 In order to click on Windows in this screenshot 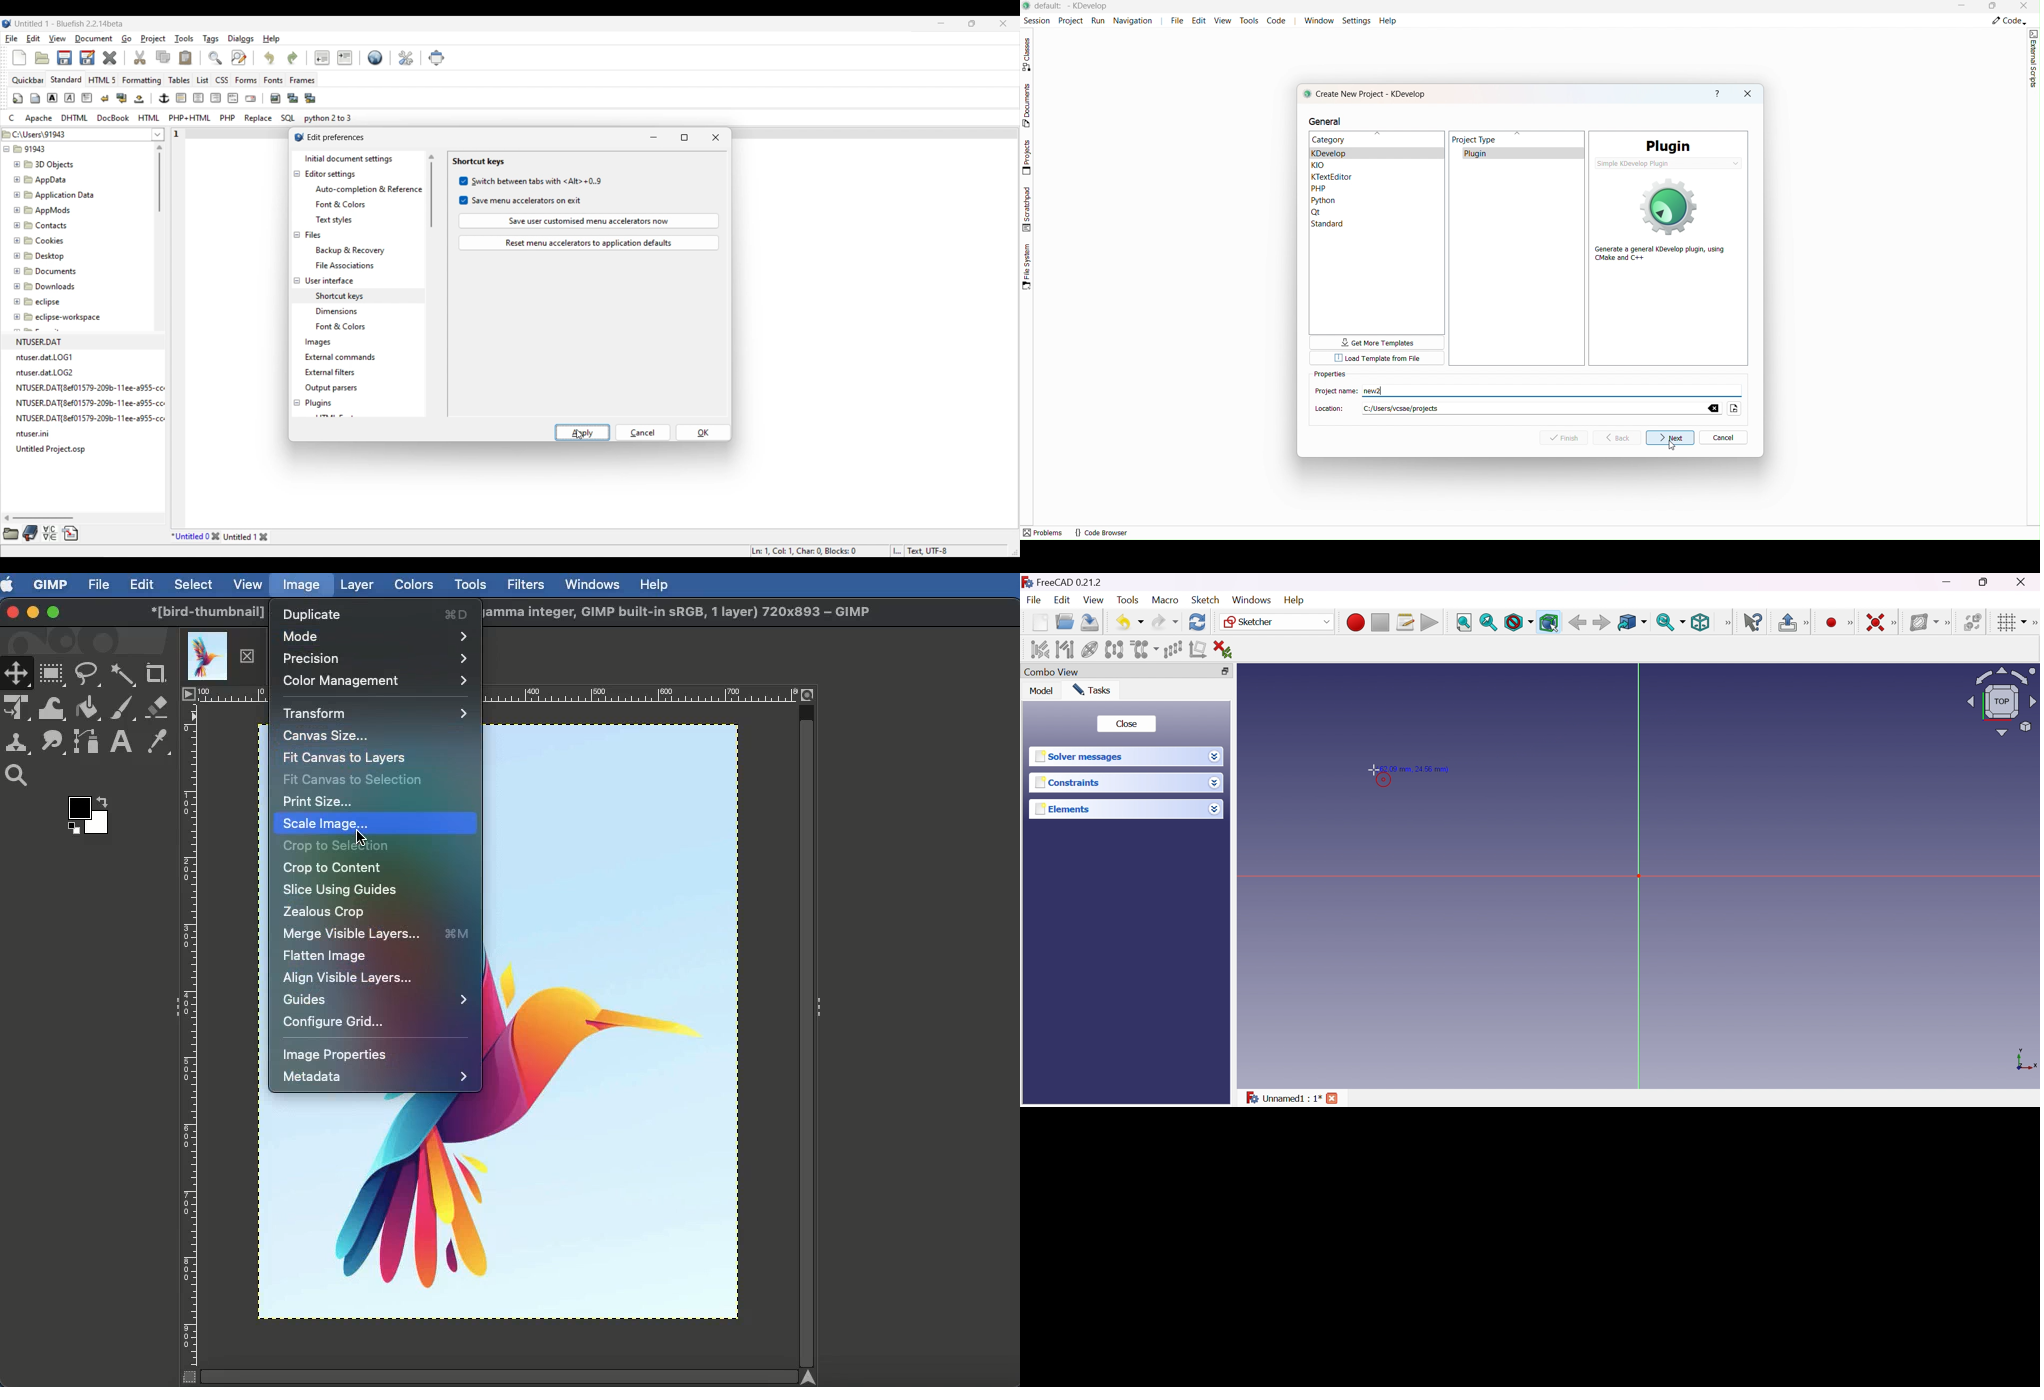, I will do `click(1251, 600)`.